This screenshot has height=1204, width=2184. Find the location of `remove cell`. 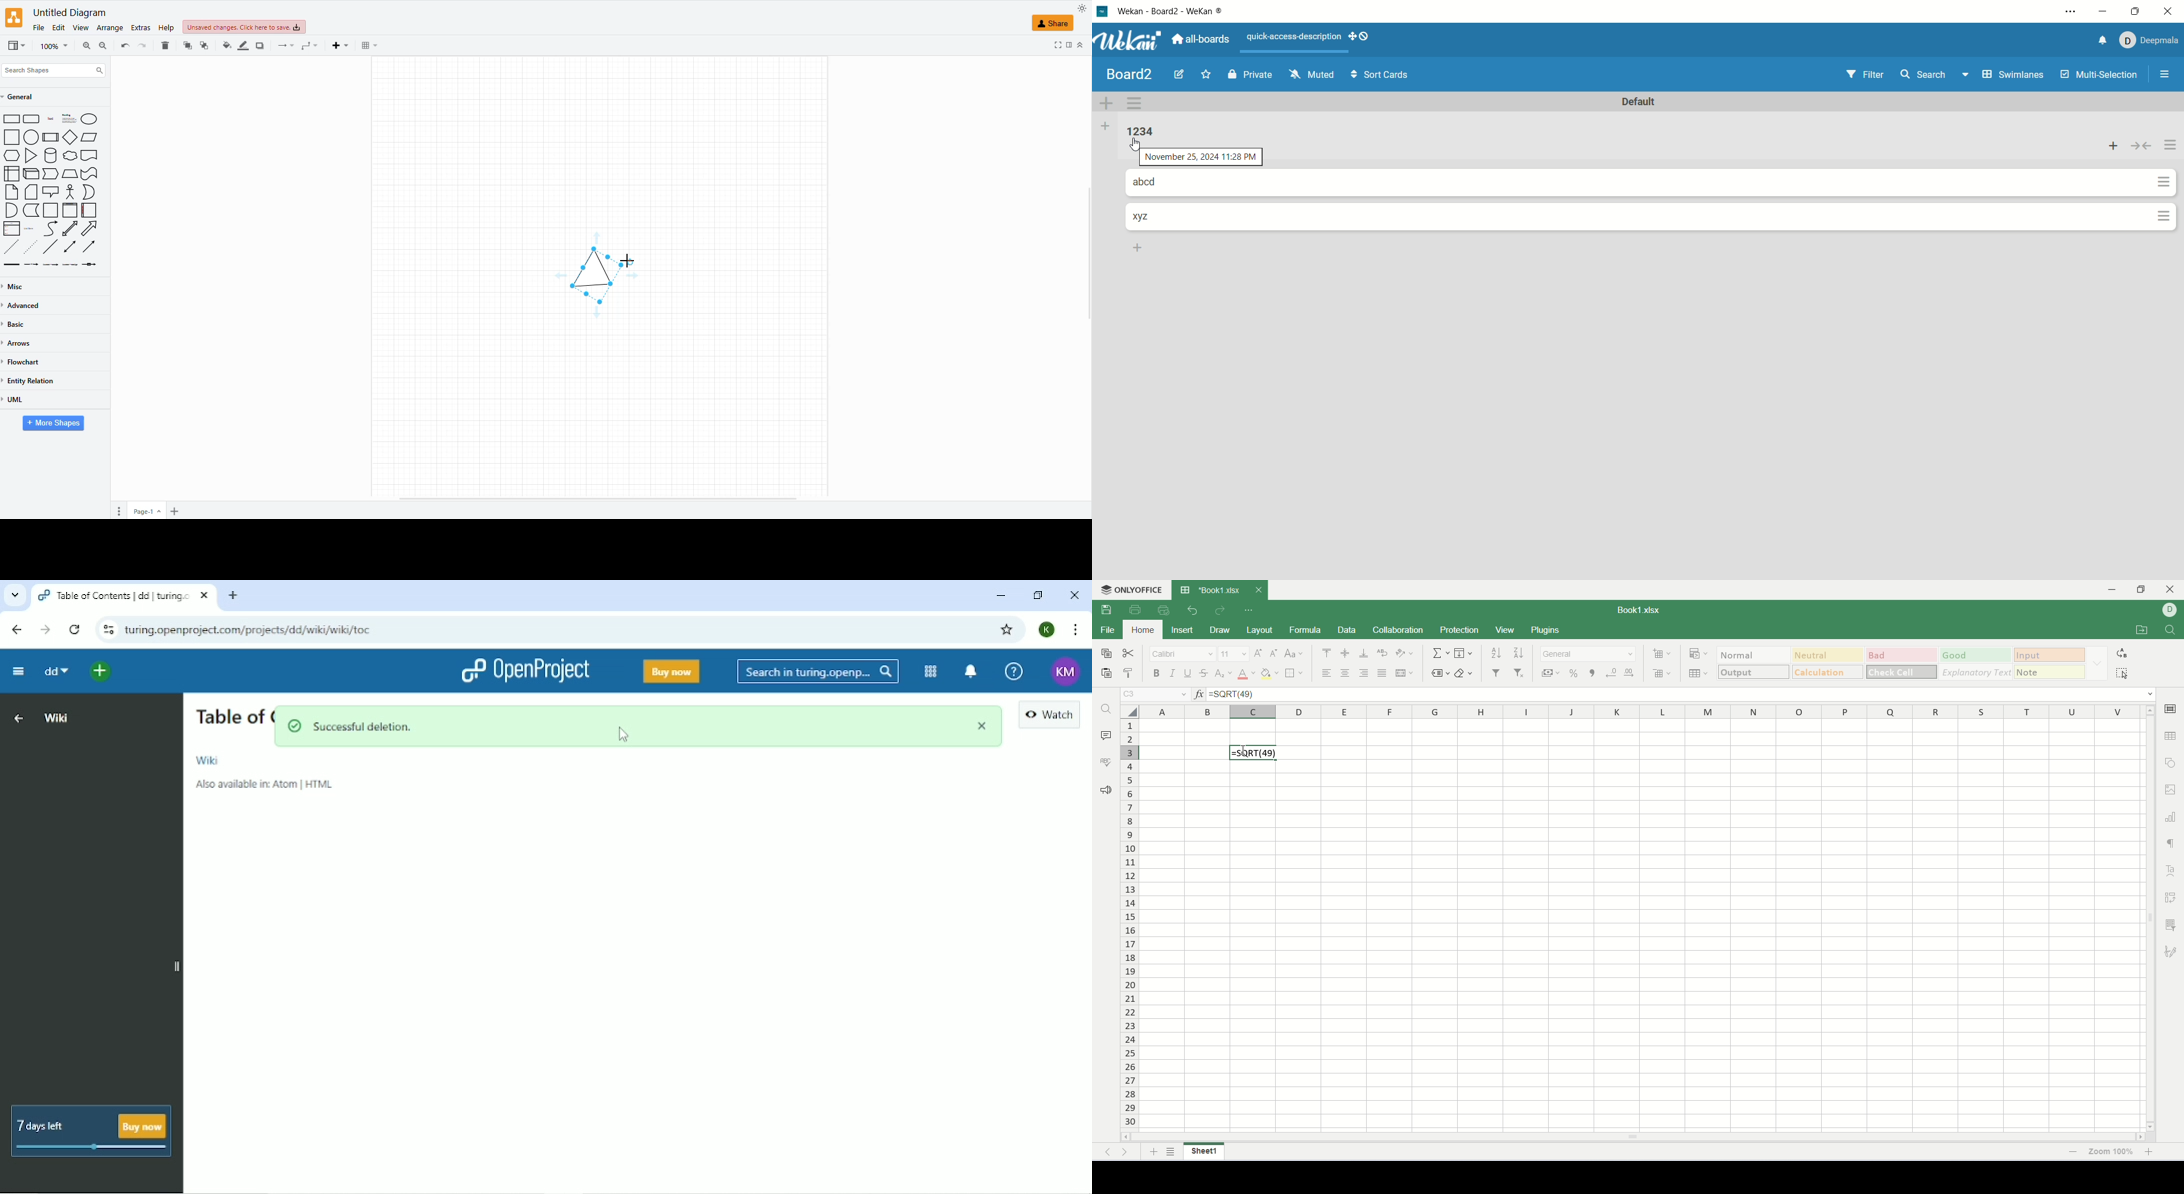

remove cell is located at coordinates (1664, 672).